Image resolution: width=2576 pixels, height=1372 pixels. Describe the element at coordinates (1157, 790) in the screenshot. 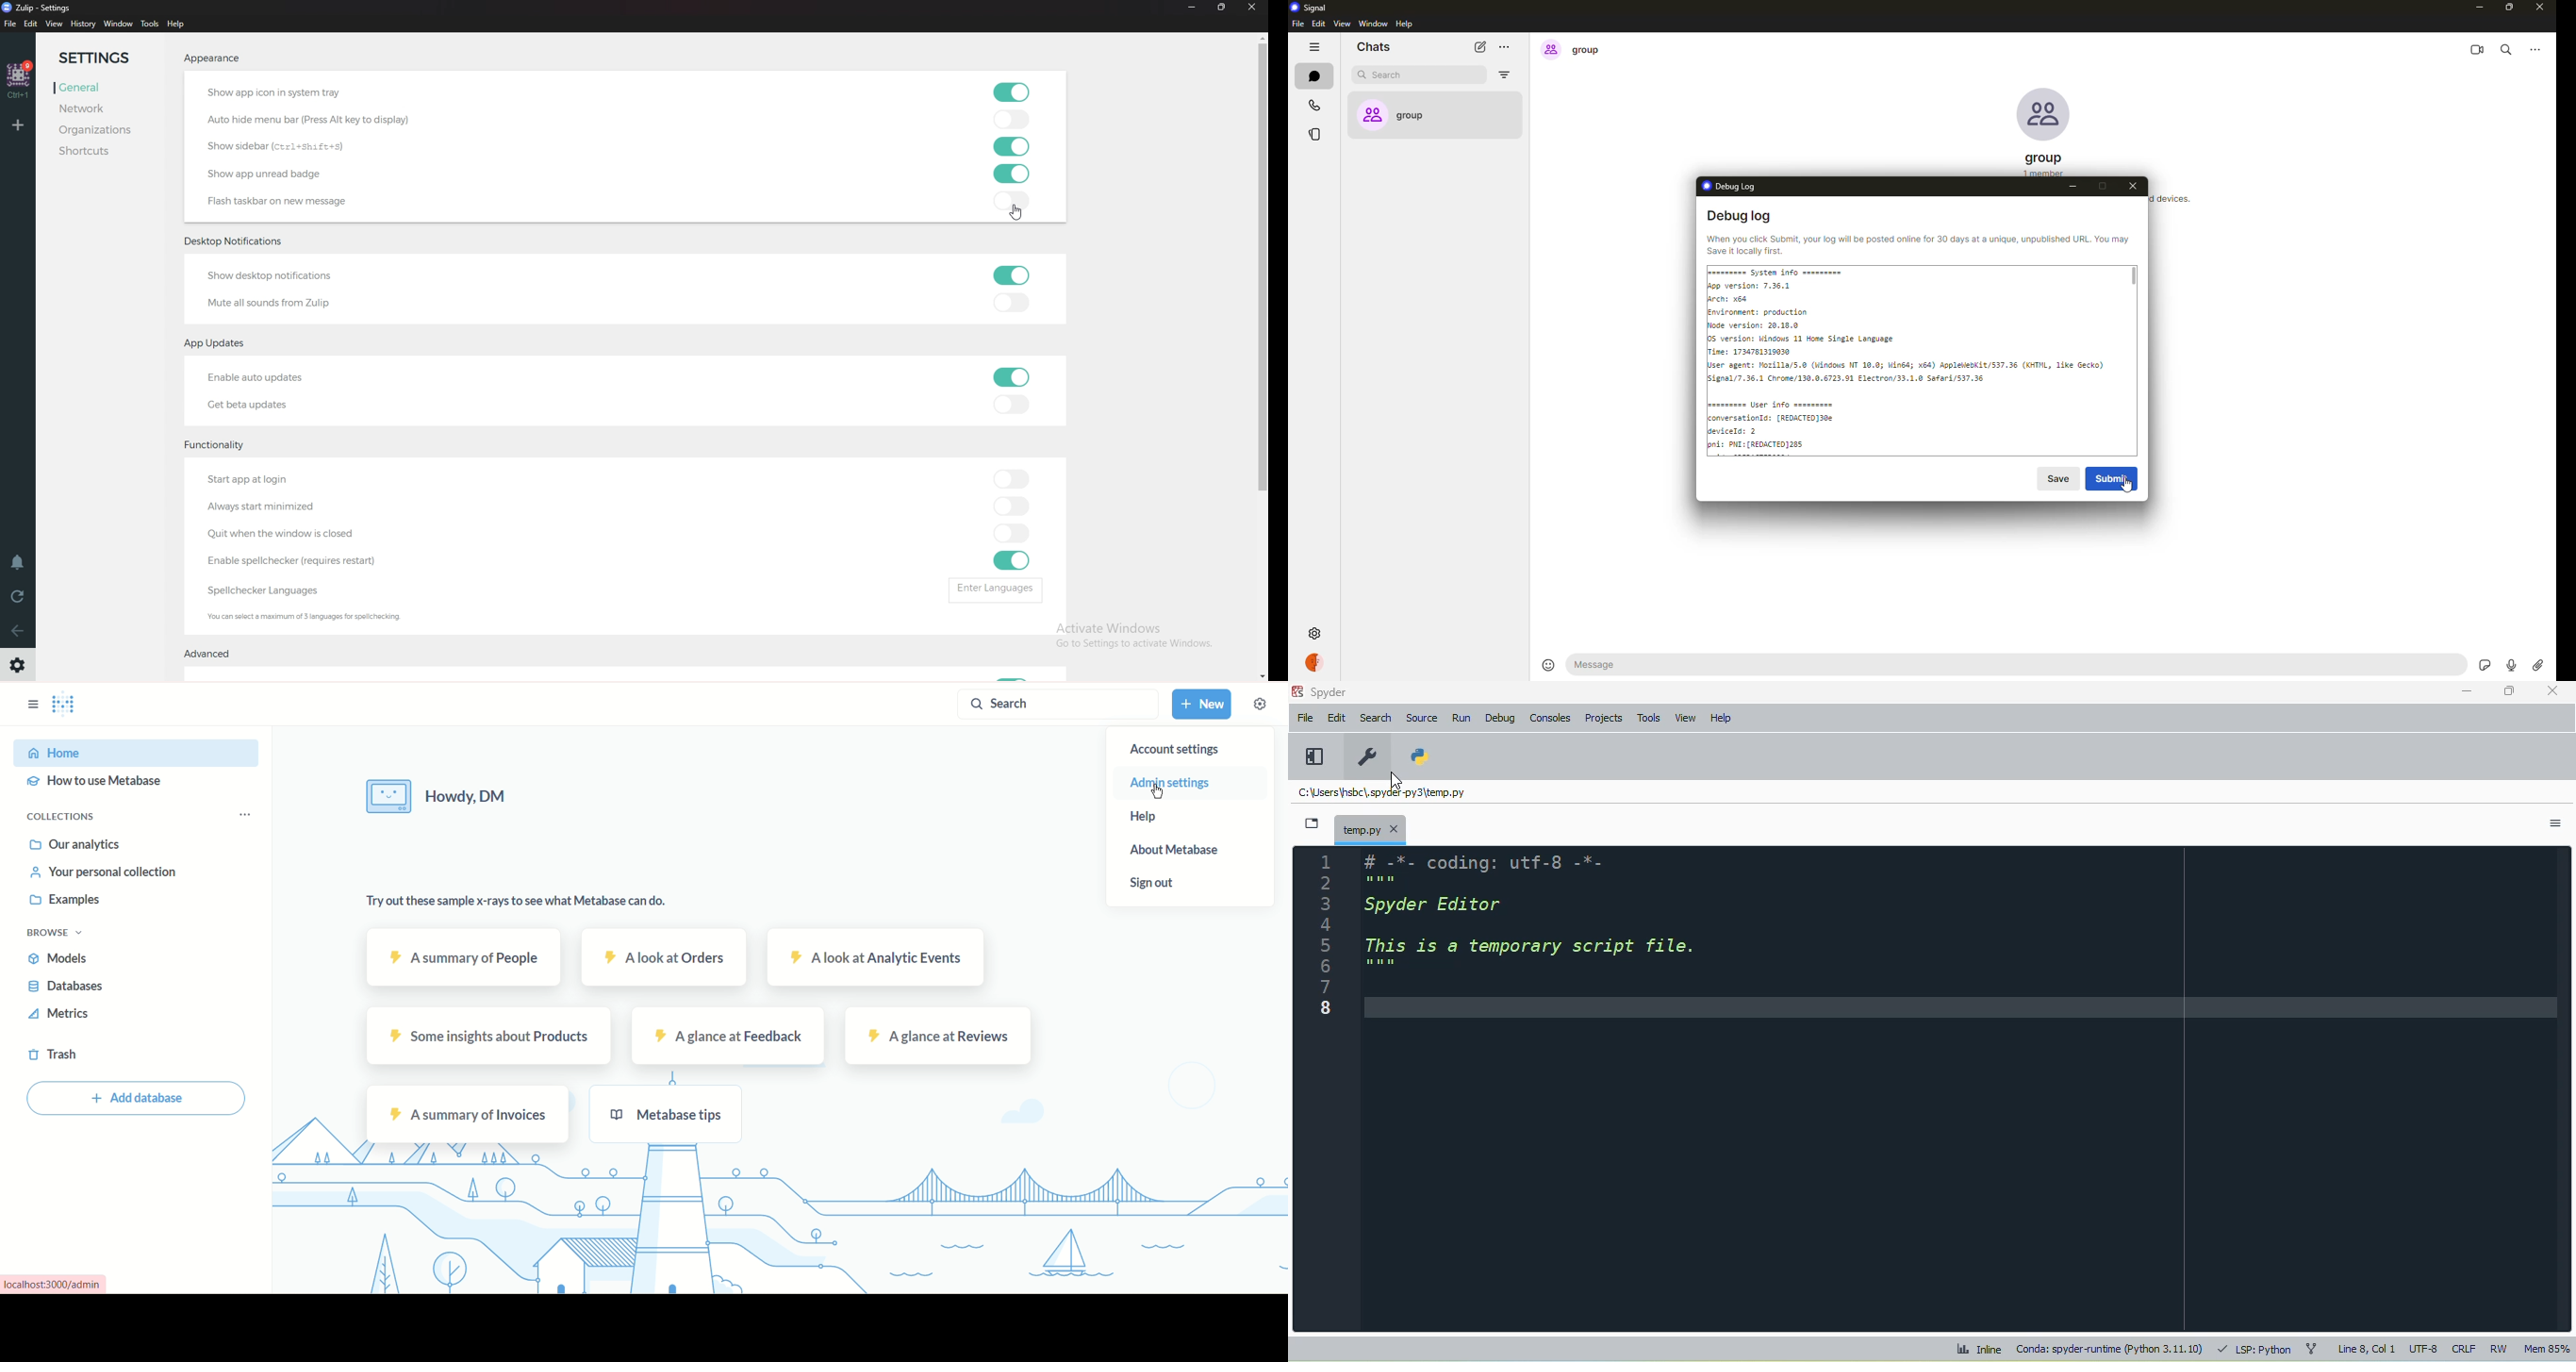

I see `cursor` at that location.